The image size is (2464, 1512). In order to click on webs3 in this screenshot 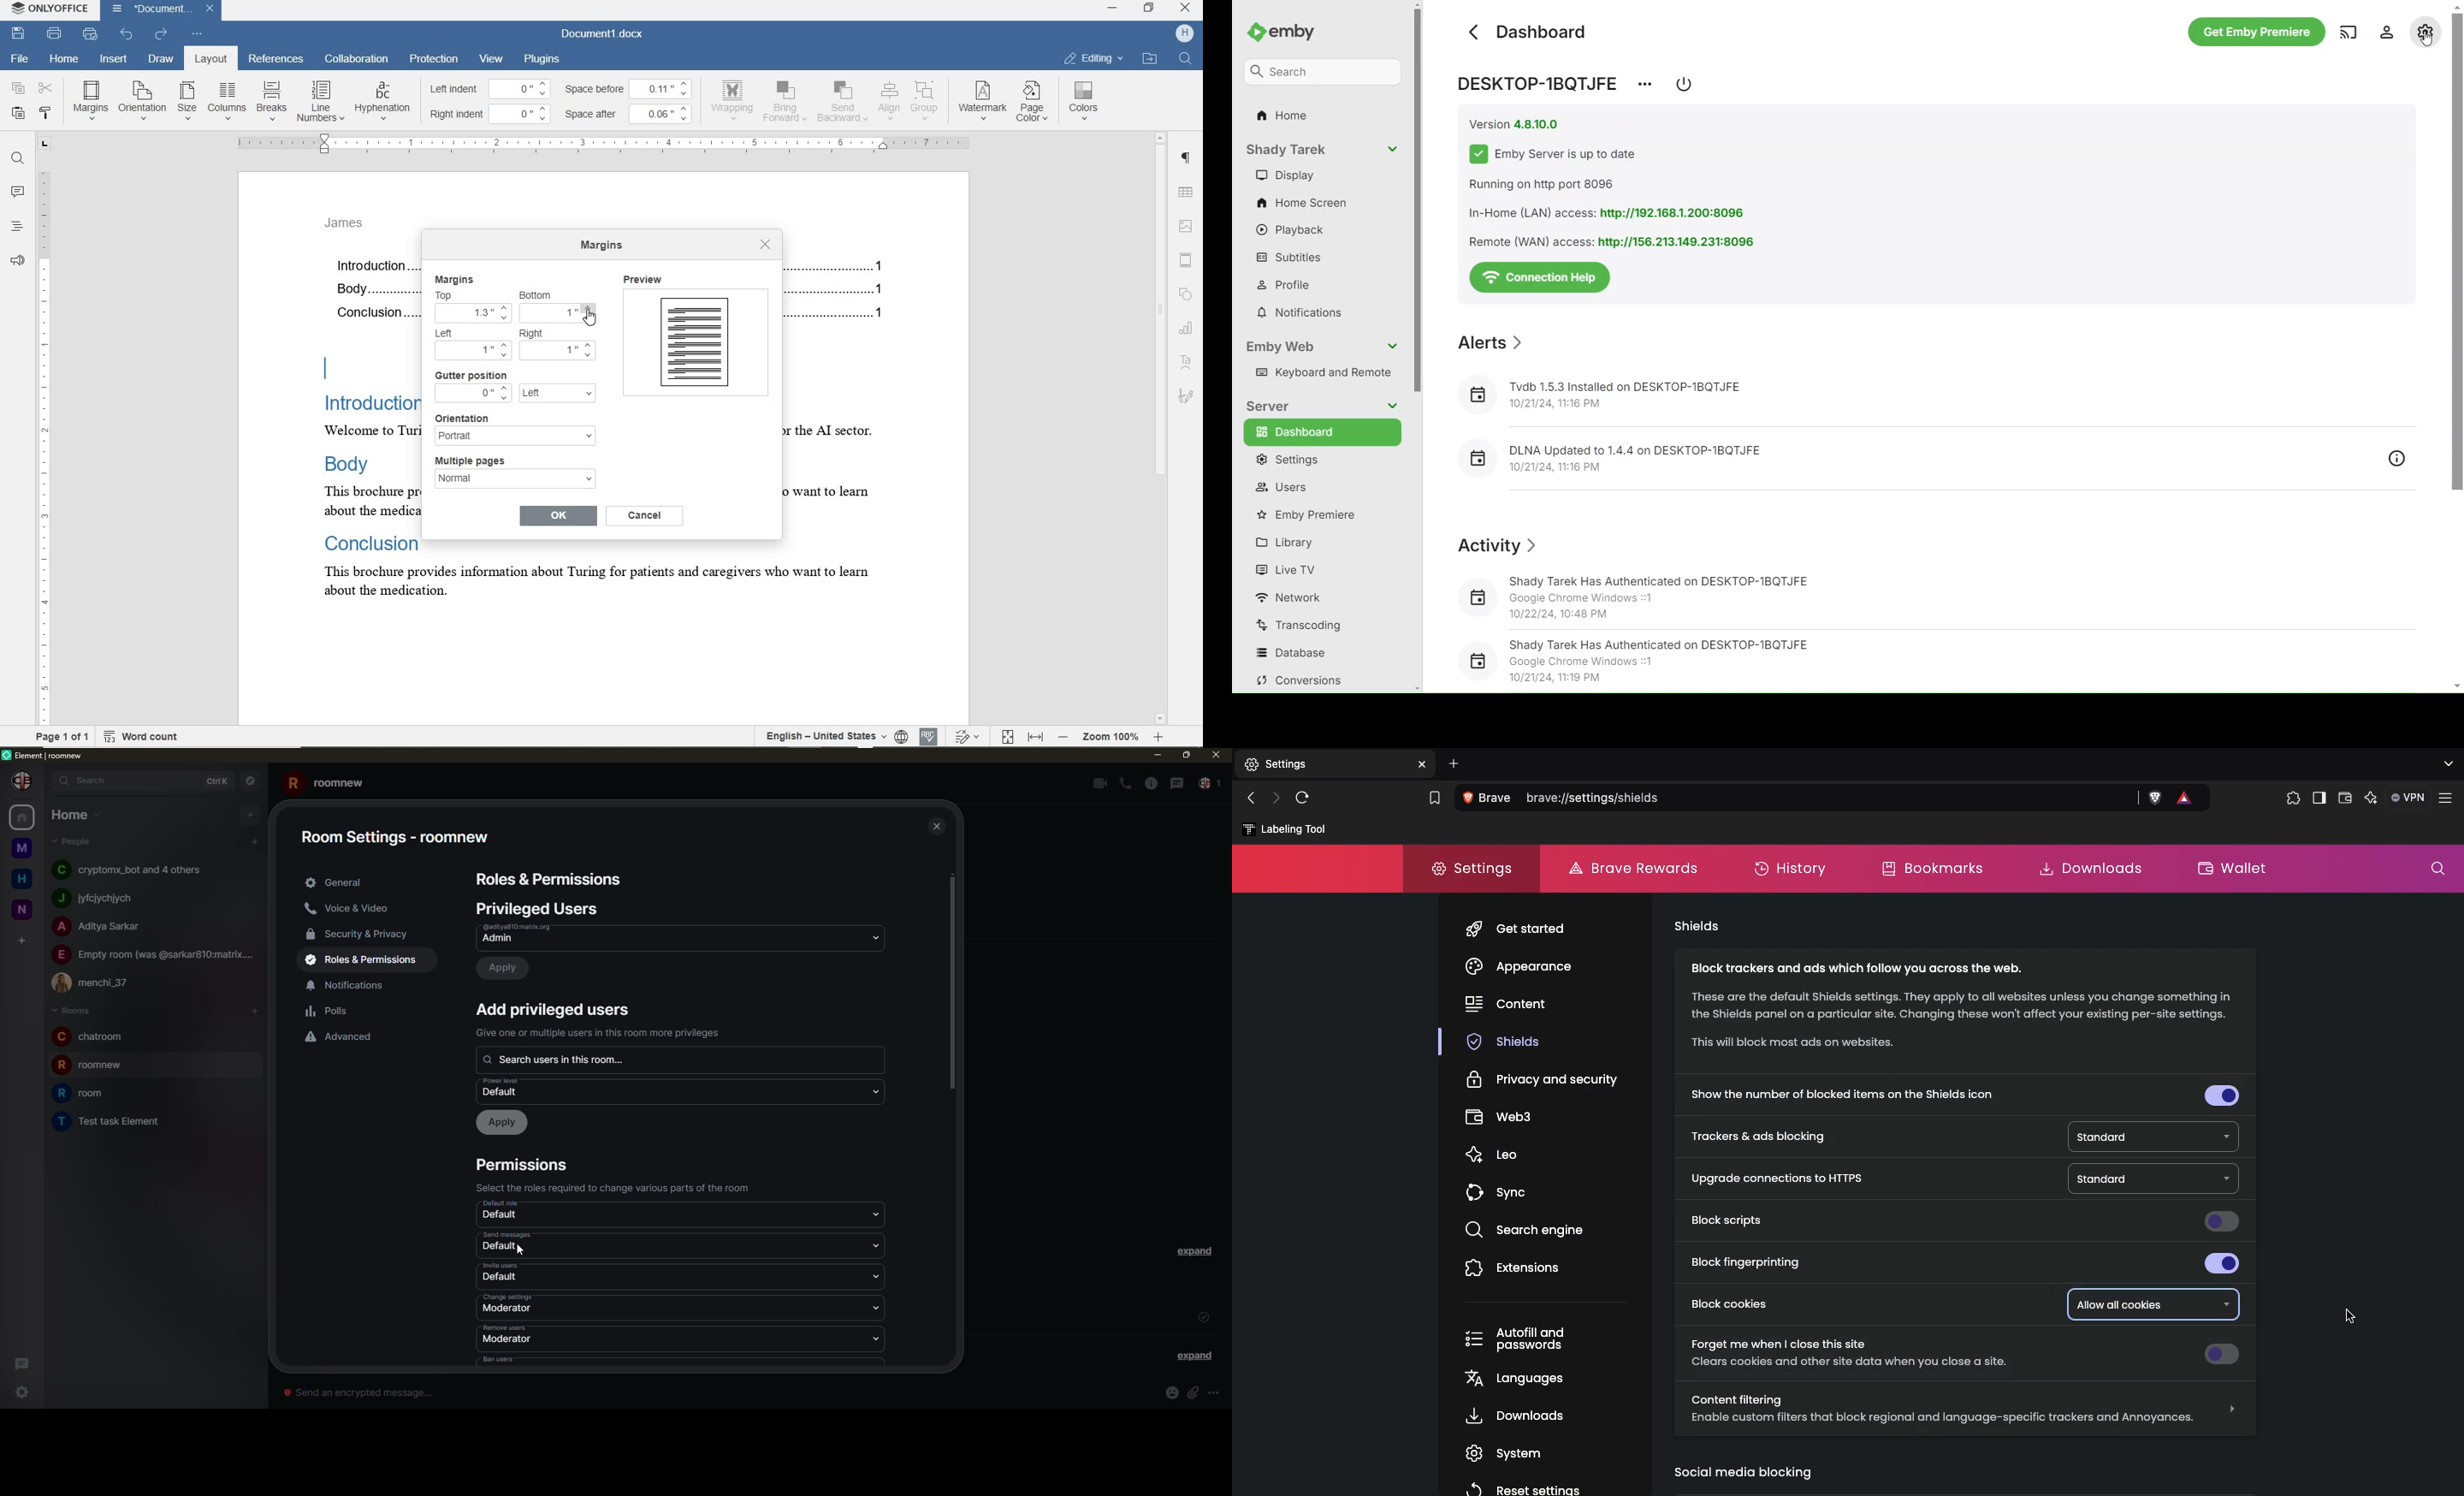, I will do `click(1502, 1119)`.